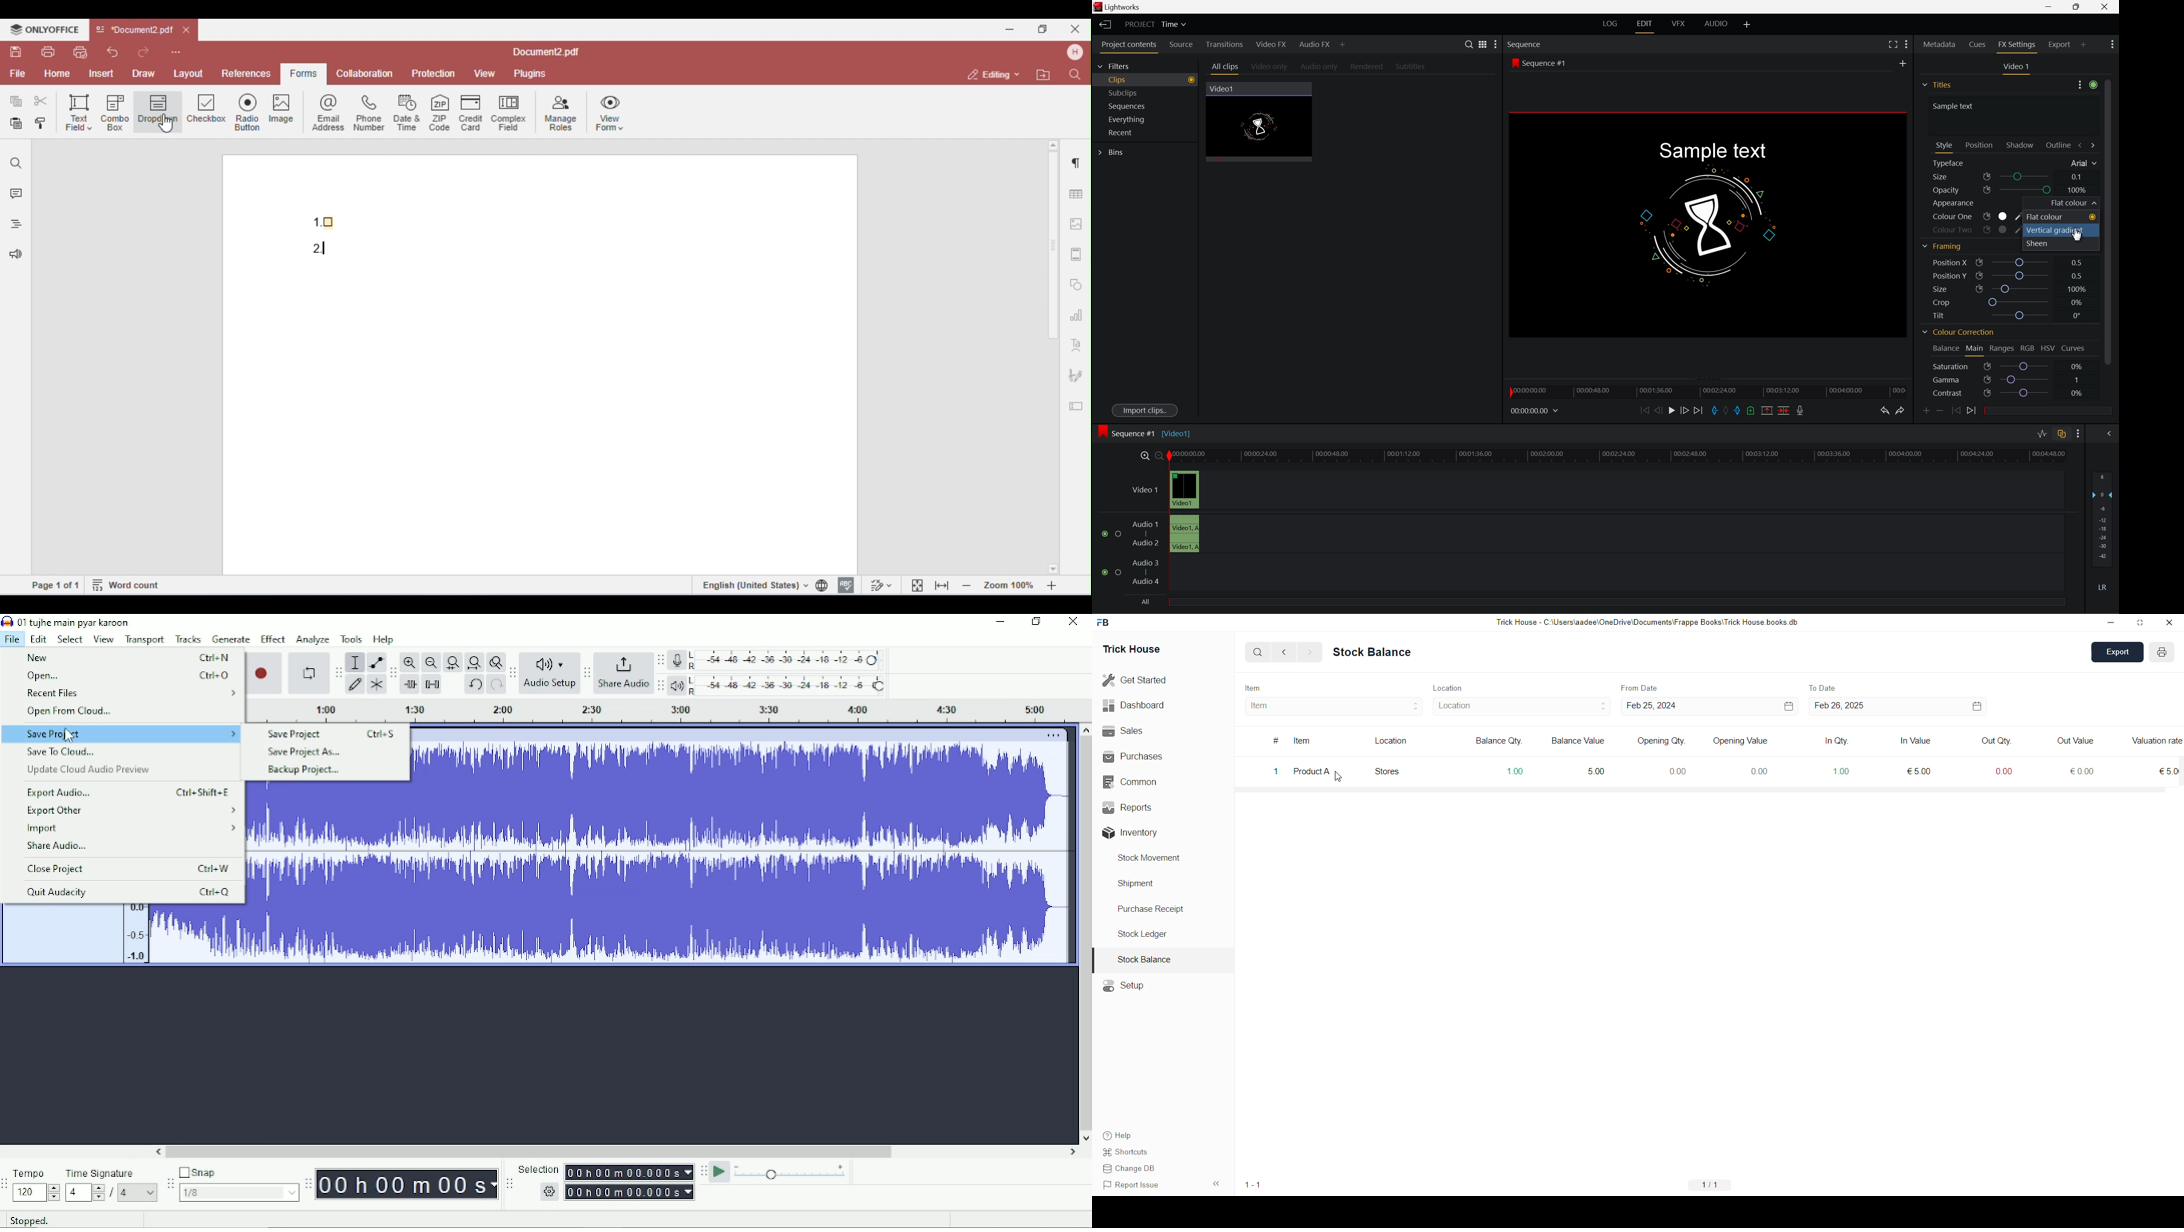 This screenshot has width=2184, height=1232. What do you see at coordinates (512, 672) in the screenshot?
I see `Audacity audio setup toolbar` at bounding box center [512, 672].